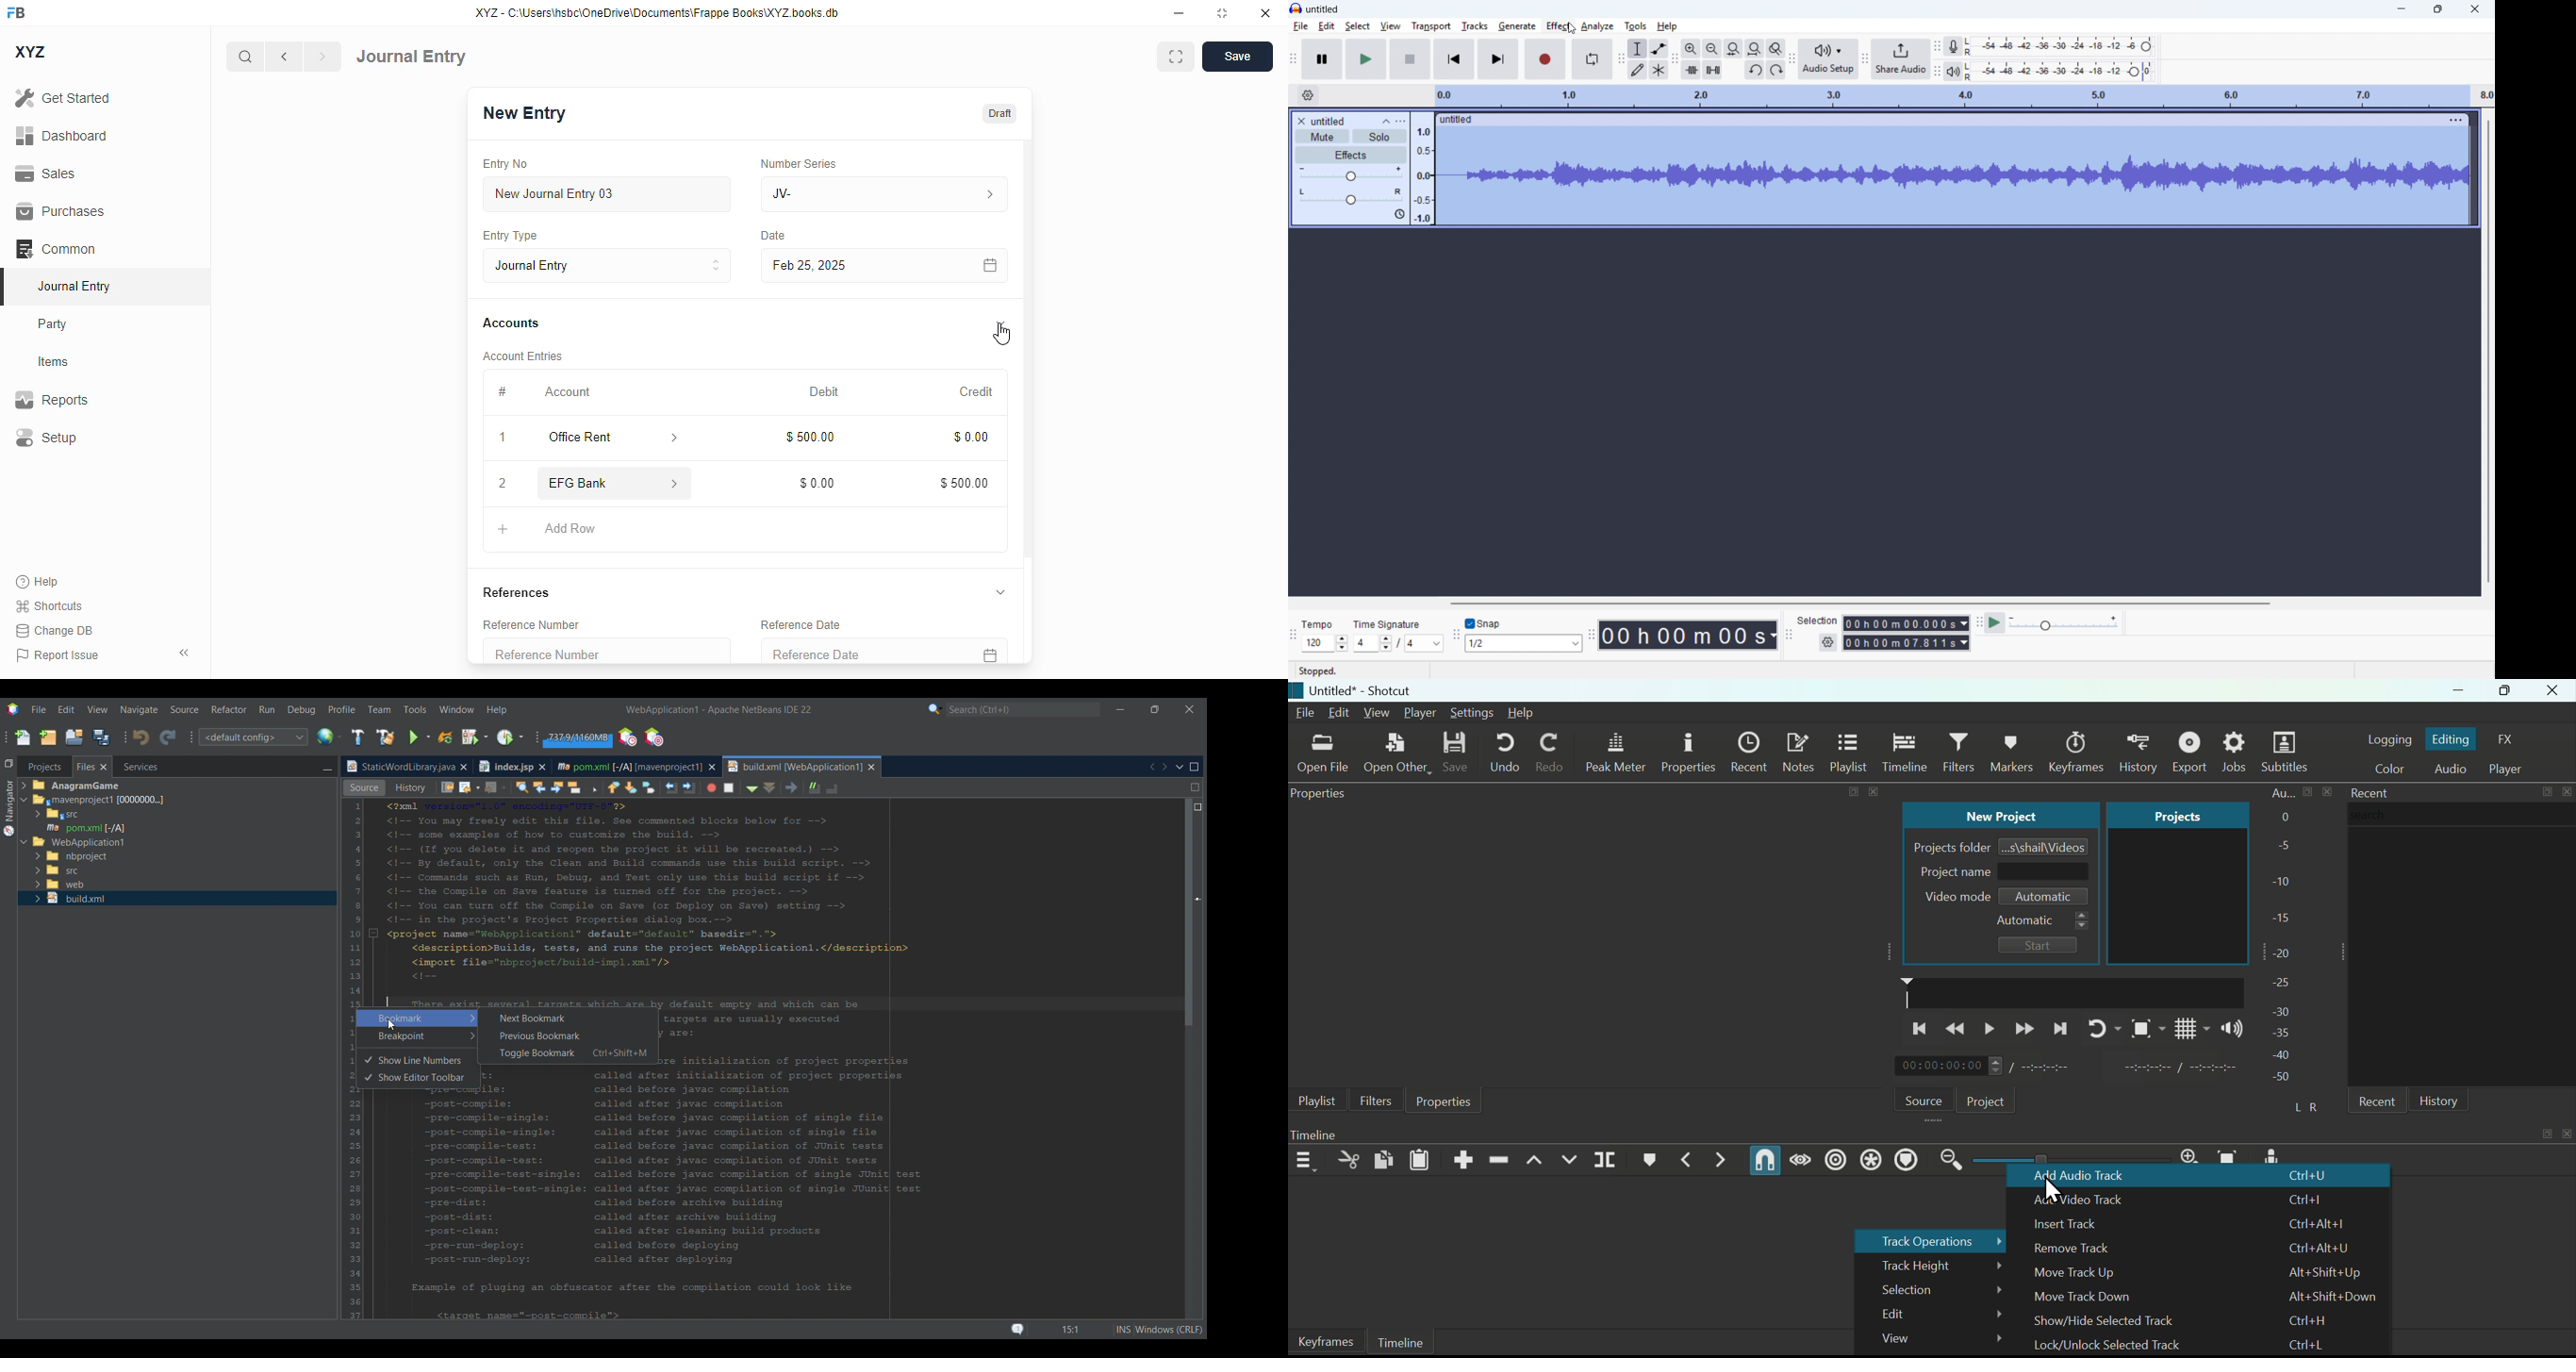 This screenshot has width=2576, height=1372. What do you see at coordinates (606, 265) in the screenshot?
I see `entry type` at bounding box center [606, 265].